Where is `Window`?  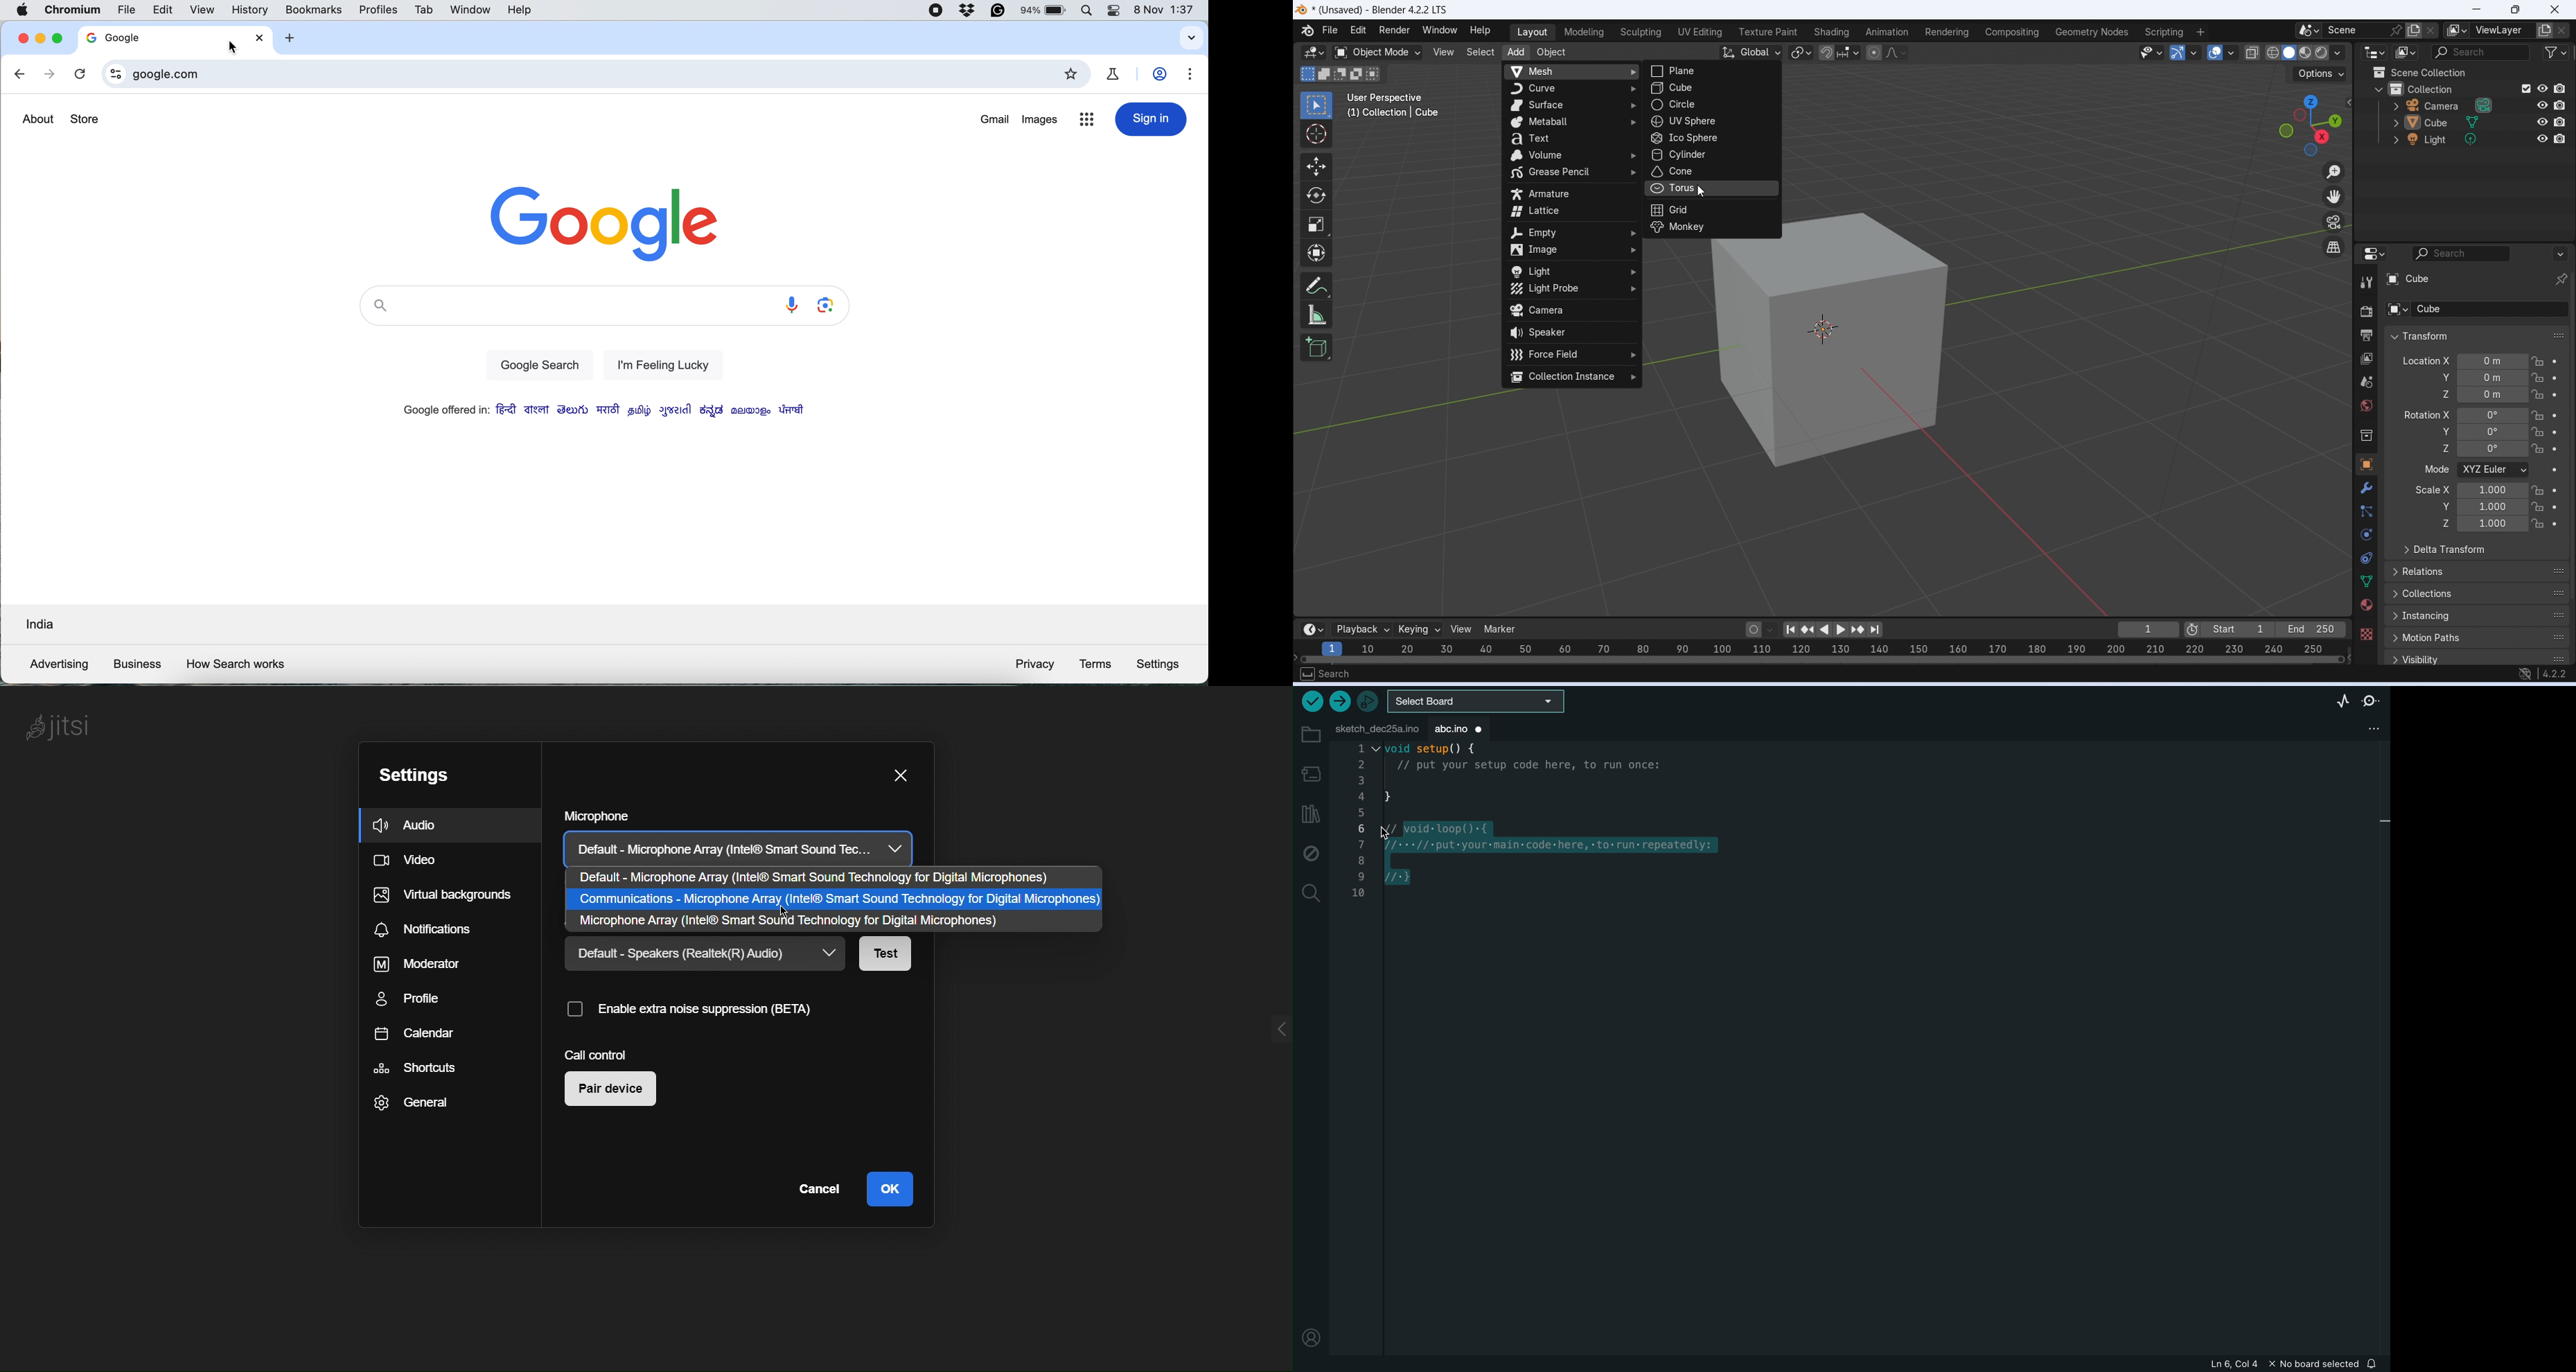
Window is located at coordinates (1439, 30).